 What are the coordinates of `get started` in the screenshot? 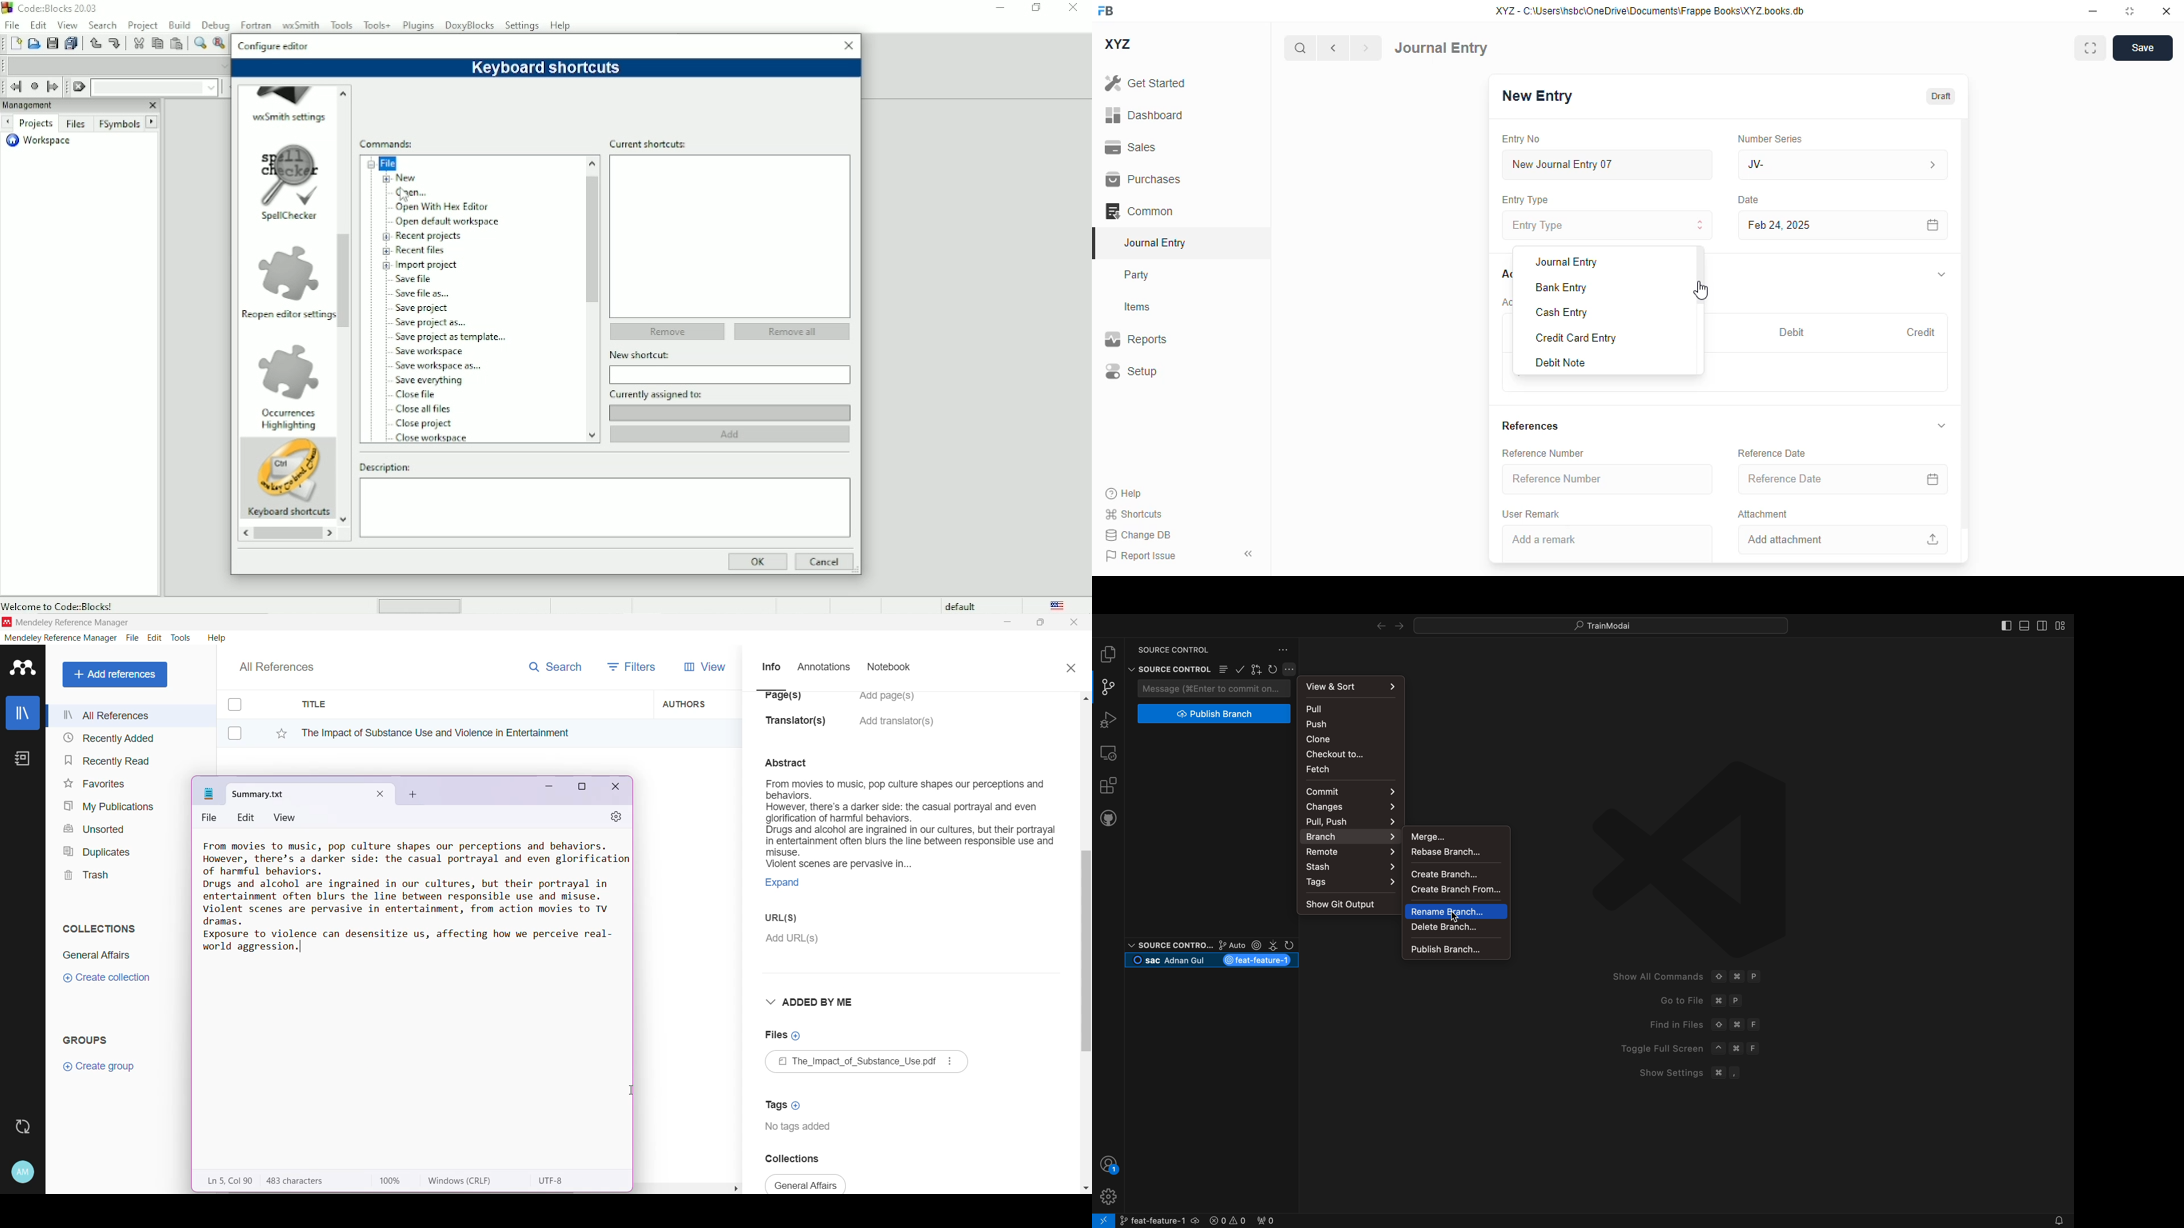 It's located at (1146, 83).